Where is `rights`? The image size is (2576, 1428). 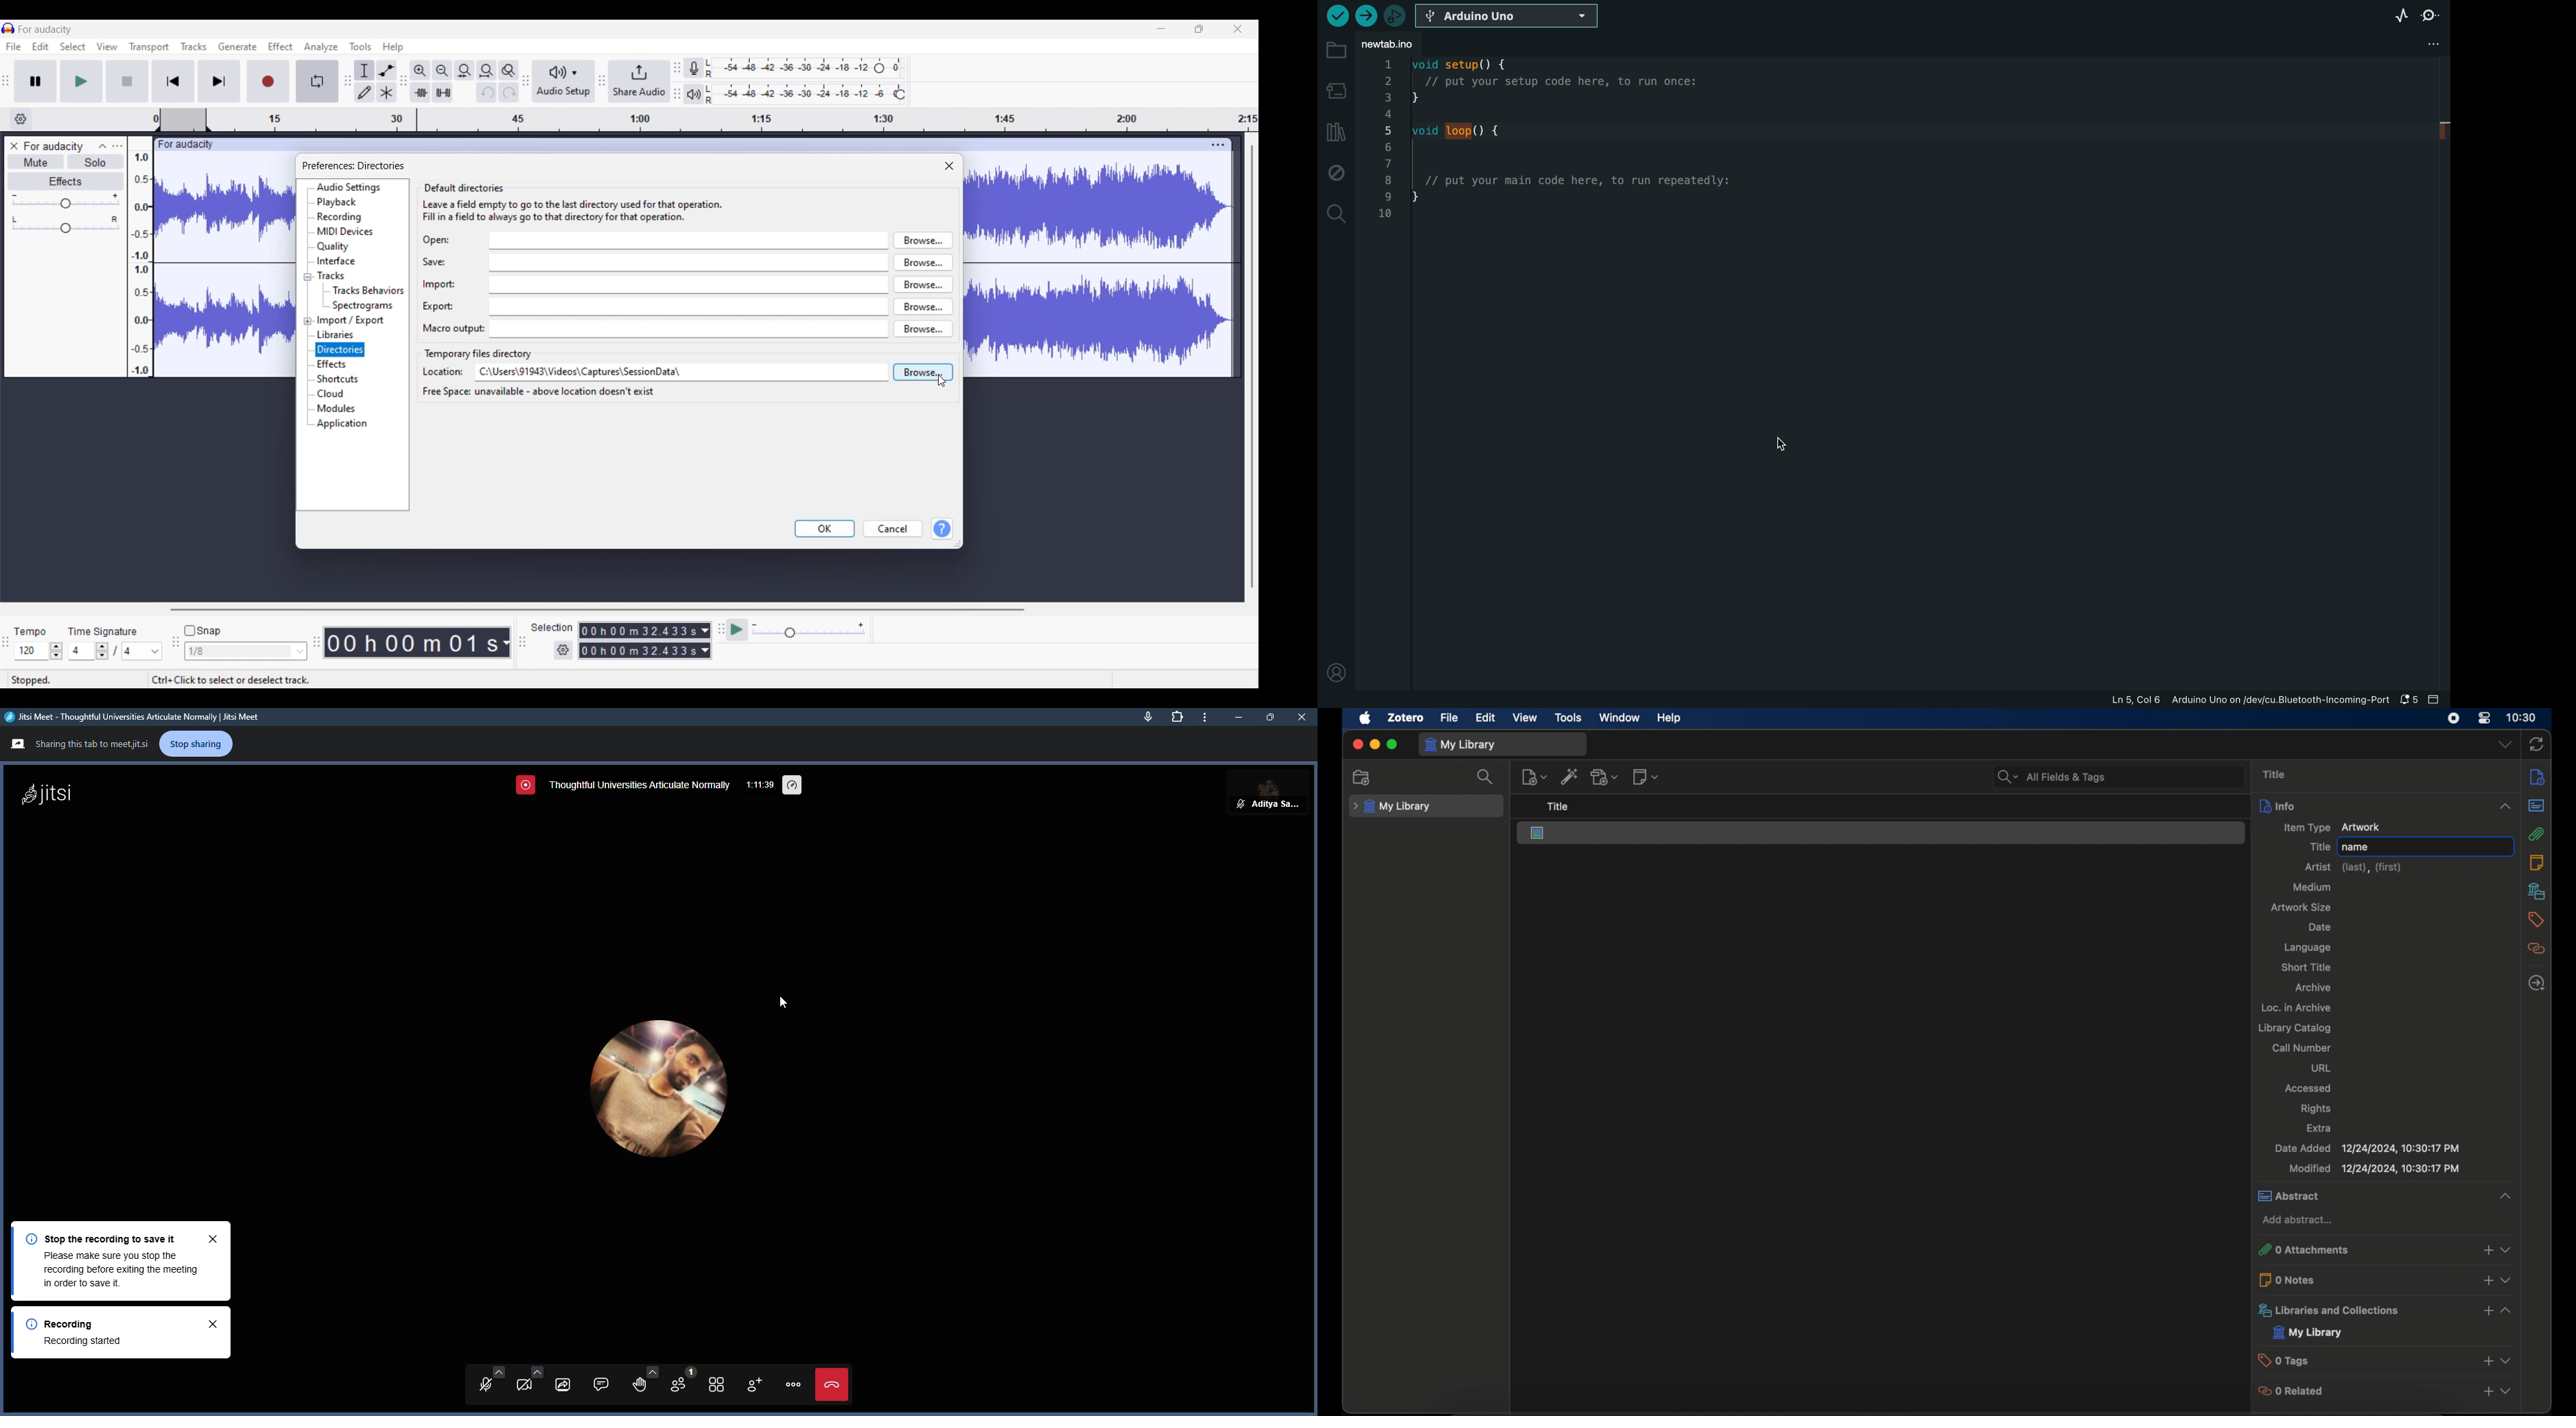 rights is located at coordinates (2316, 1109).